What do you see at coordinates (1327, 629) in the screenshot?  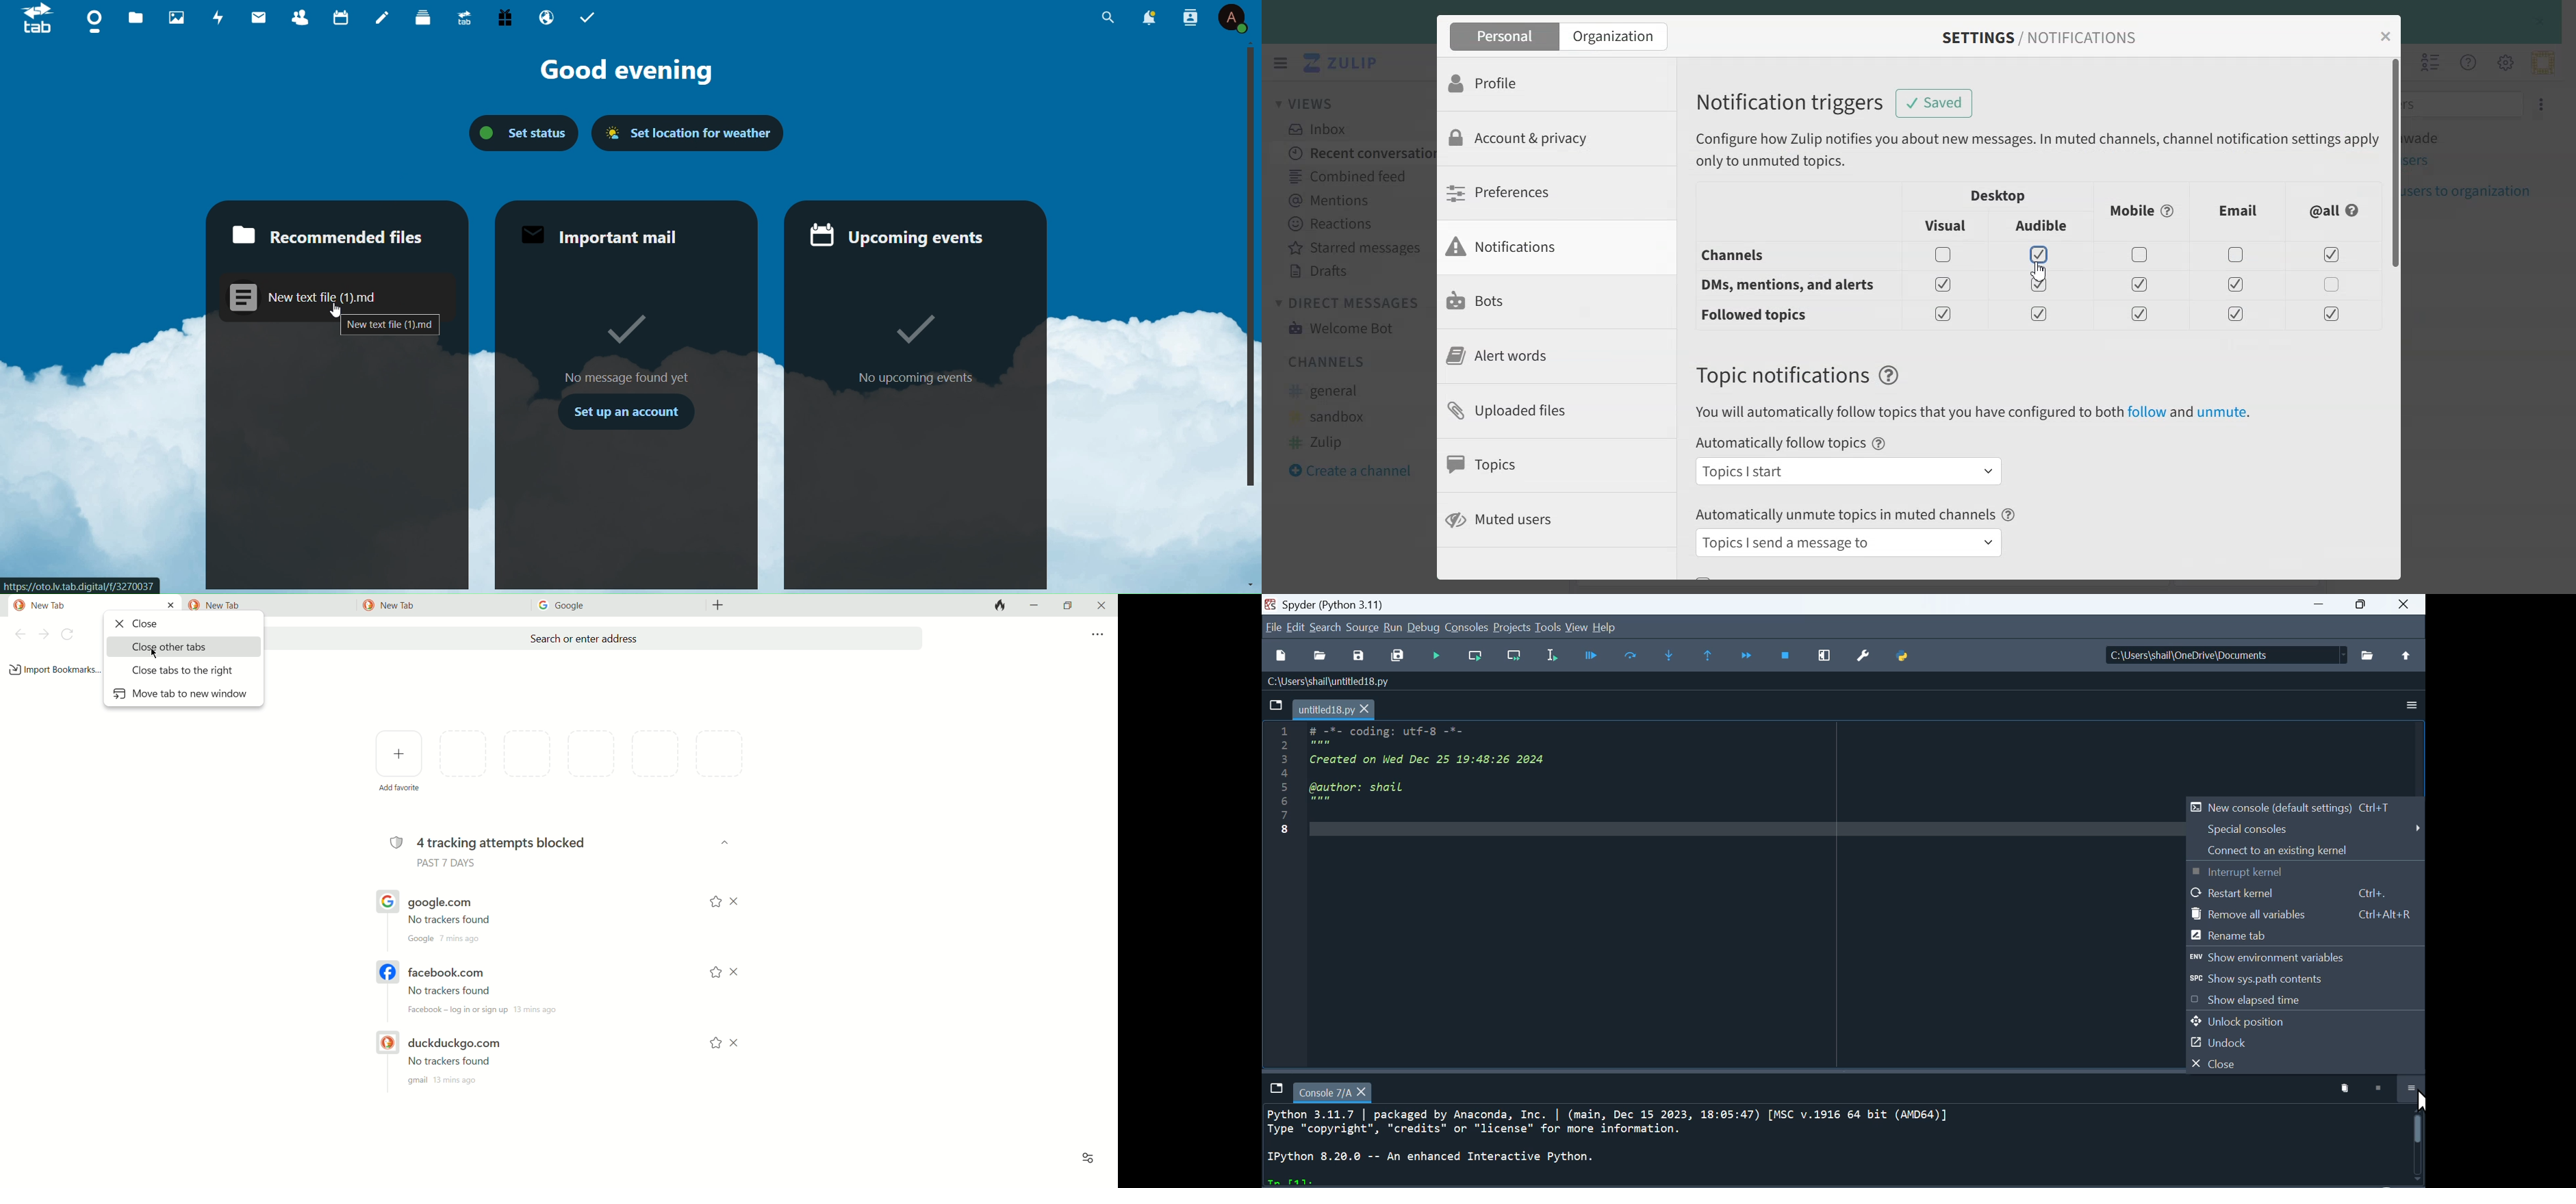 I see `search` at bounding box center [1327, 629].